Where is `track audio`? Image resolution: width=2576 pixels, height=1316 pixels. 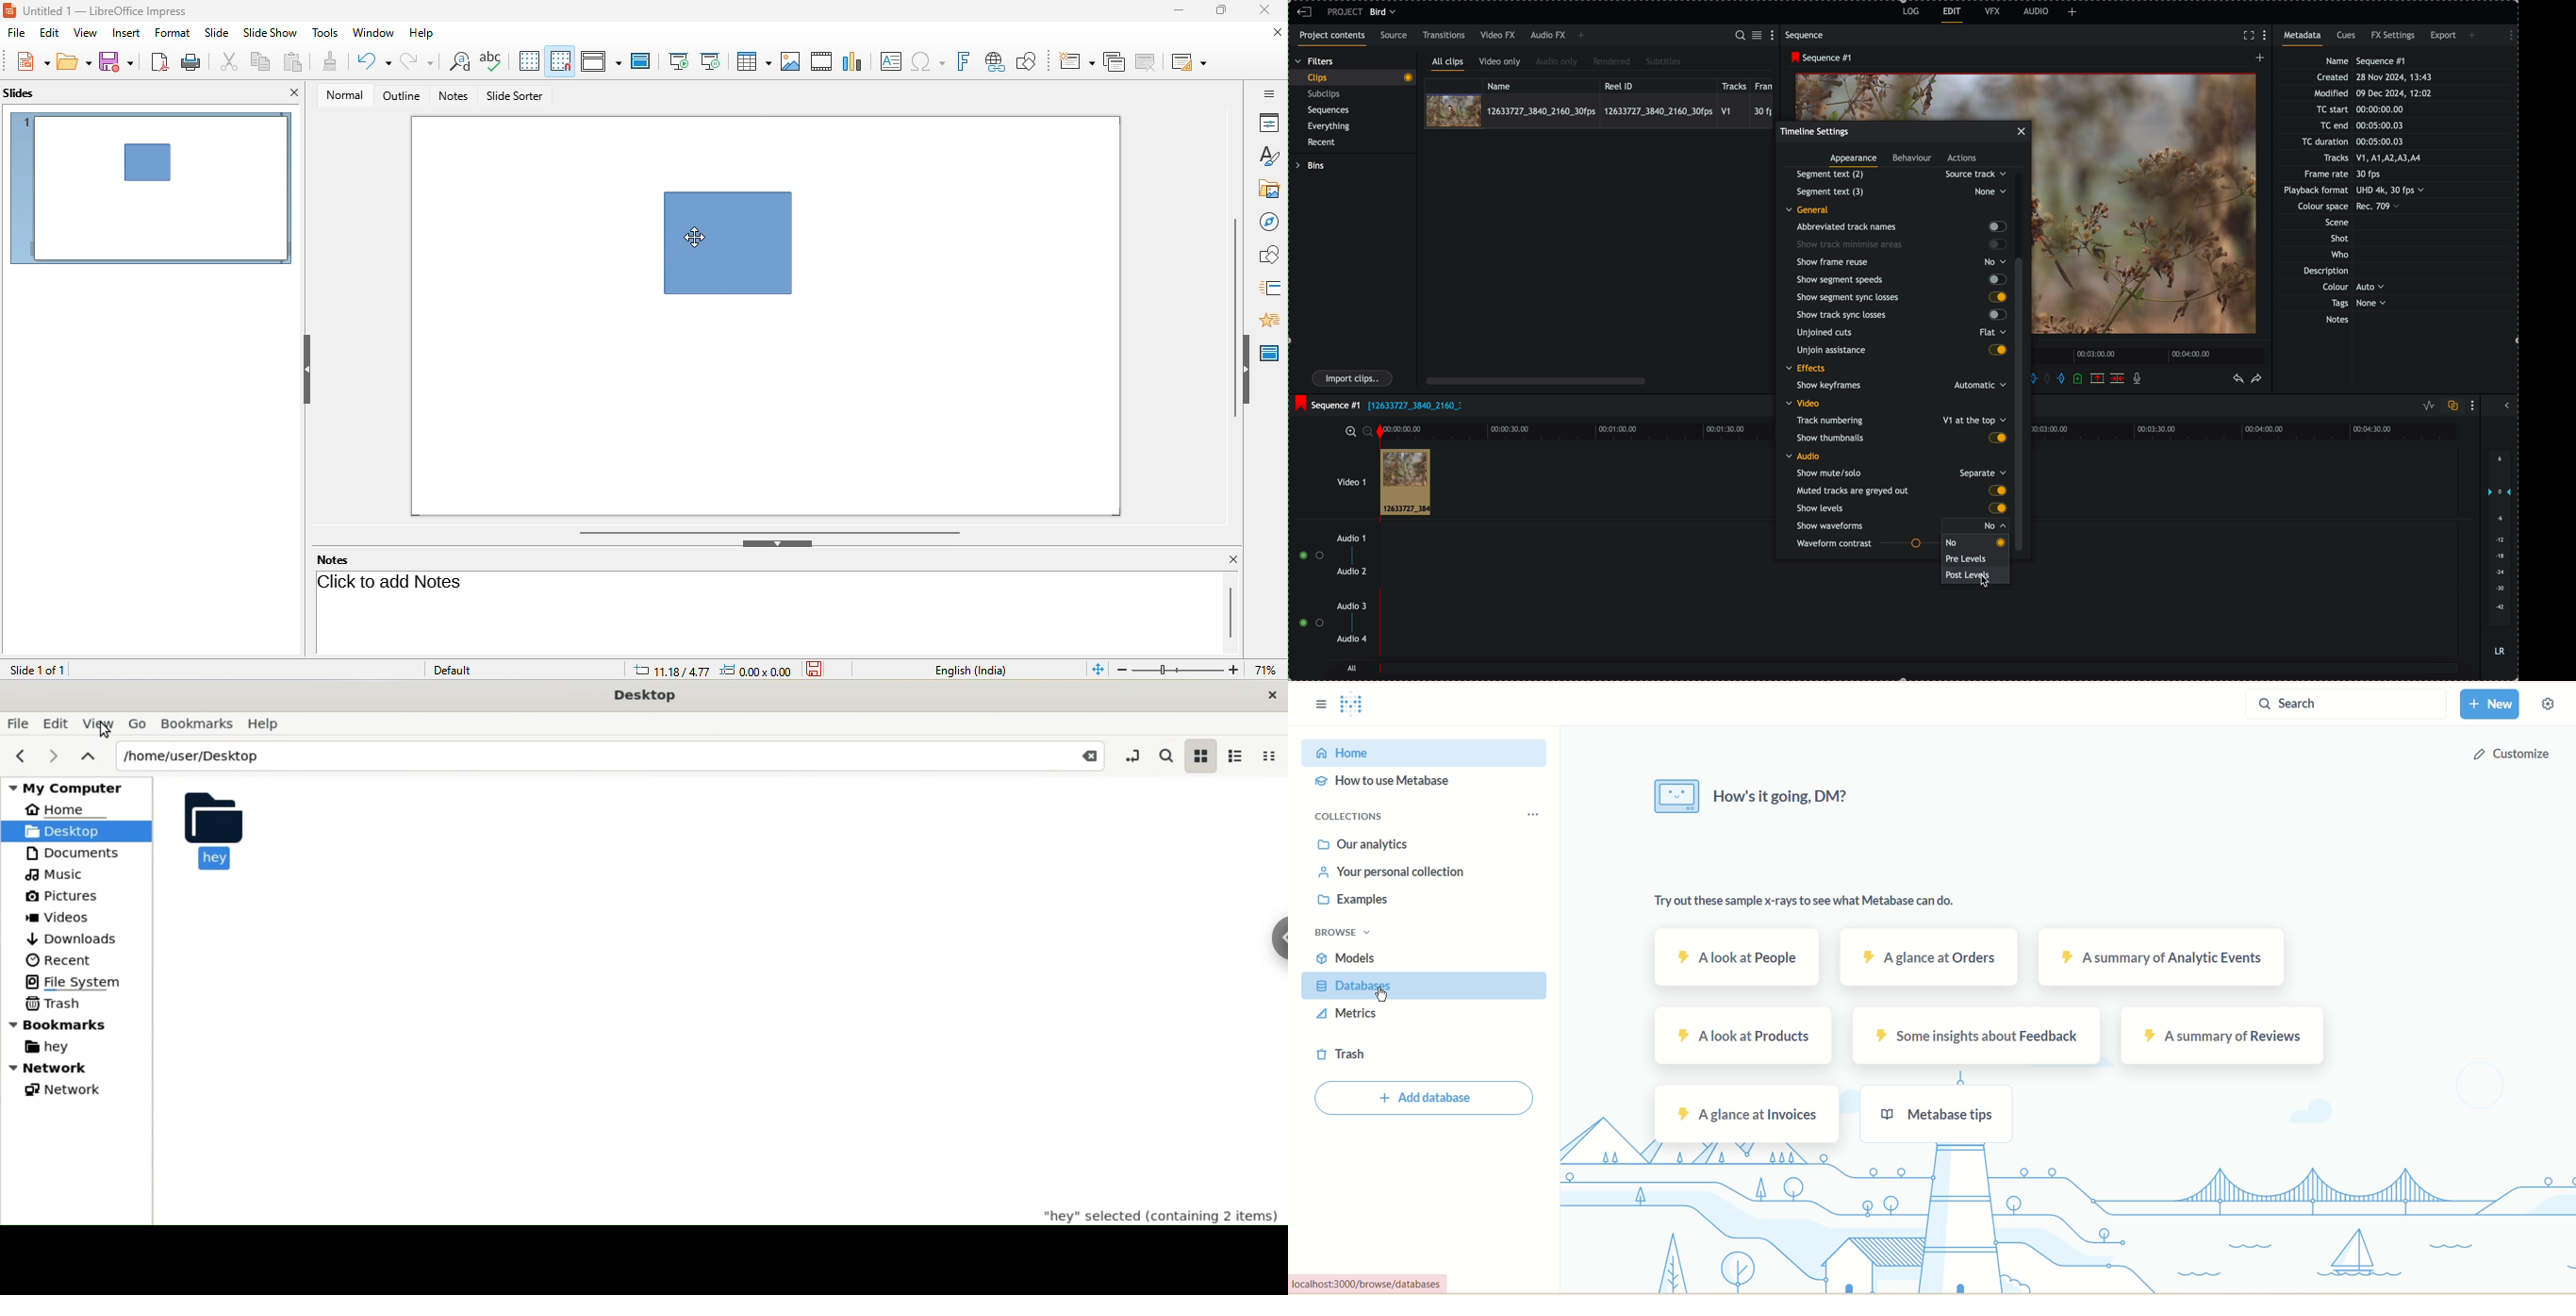
track audio is located at coordinates (1918, 629).